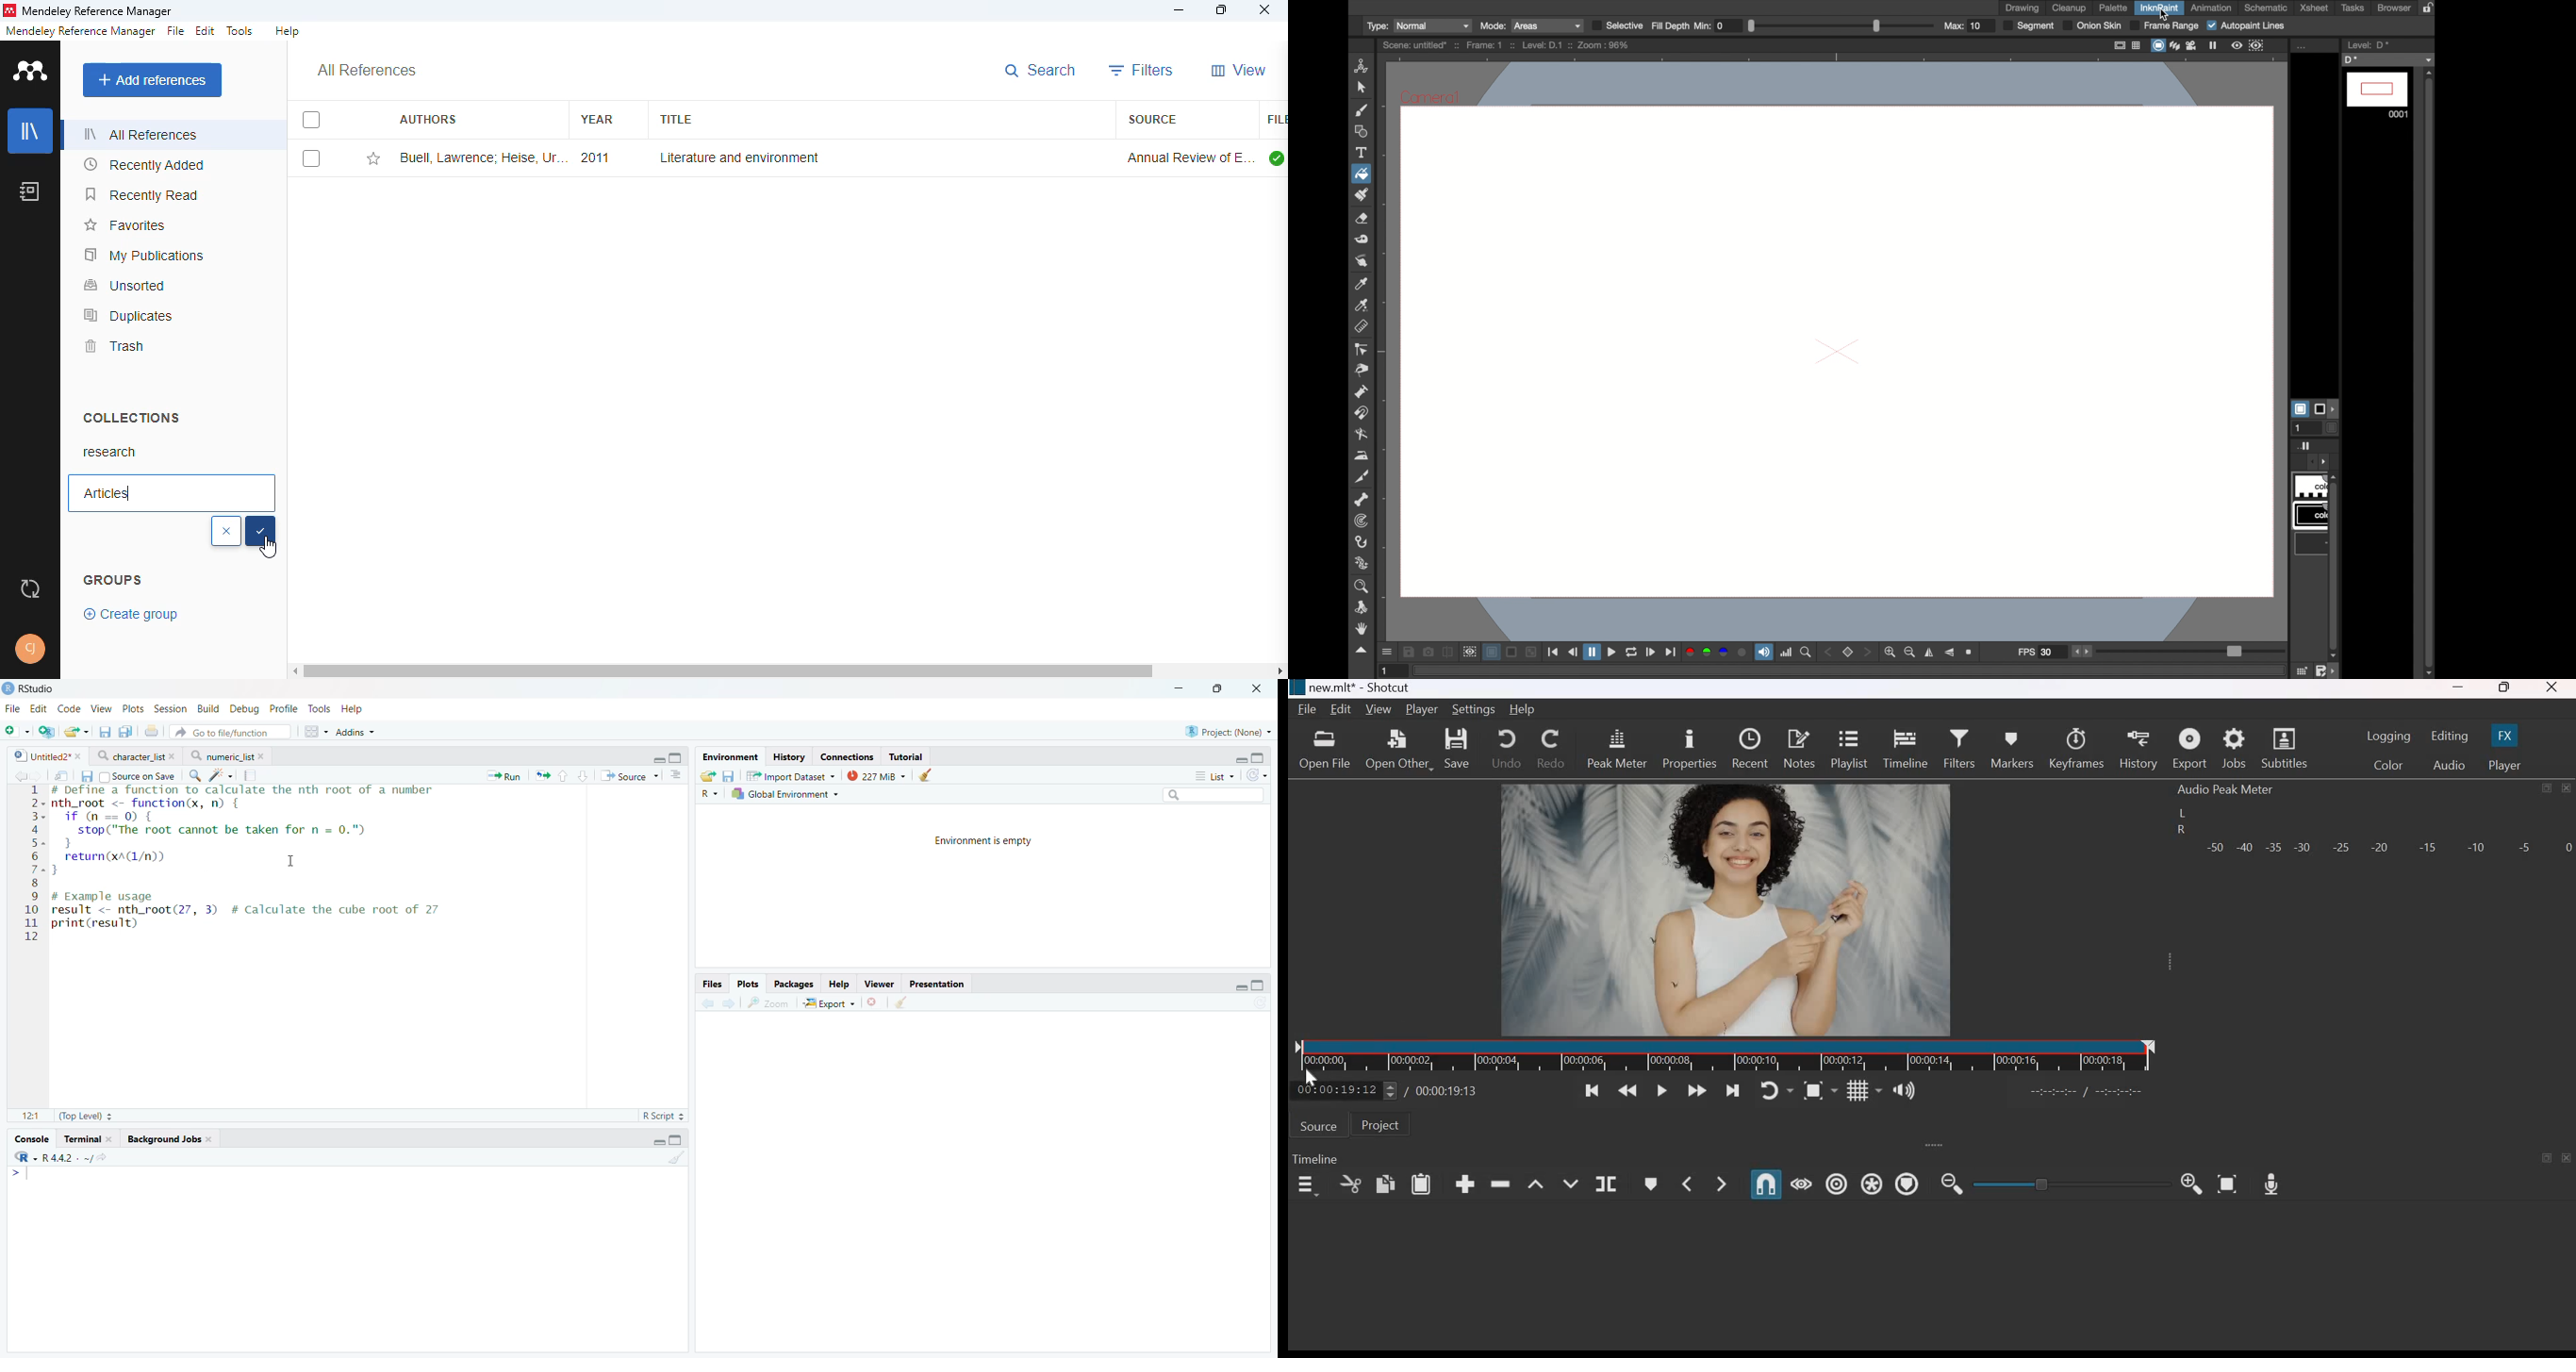 This screenshot has height=1372, width=2576. What do you see at coordinates (1363, 195) in the screenshot?
I see `paint brush tool` at bounding box center [1363, 195].